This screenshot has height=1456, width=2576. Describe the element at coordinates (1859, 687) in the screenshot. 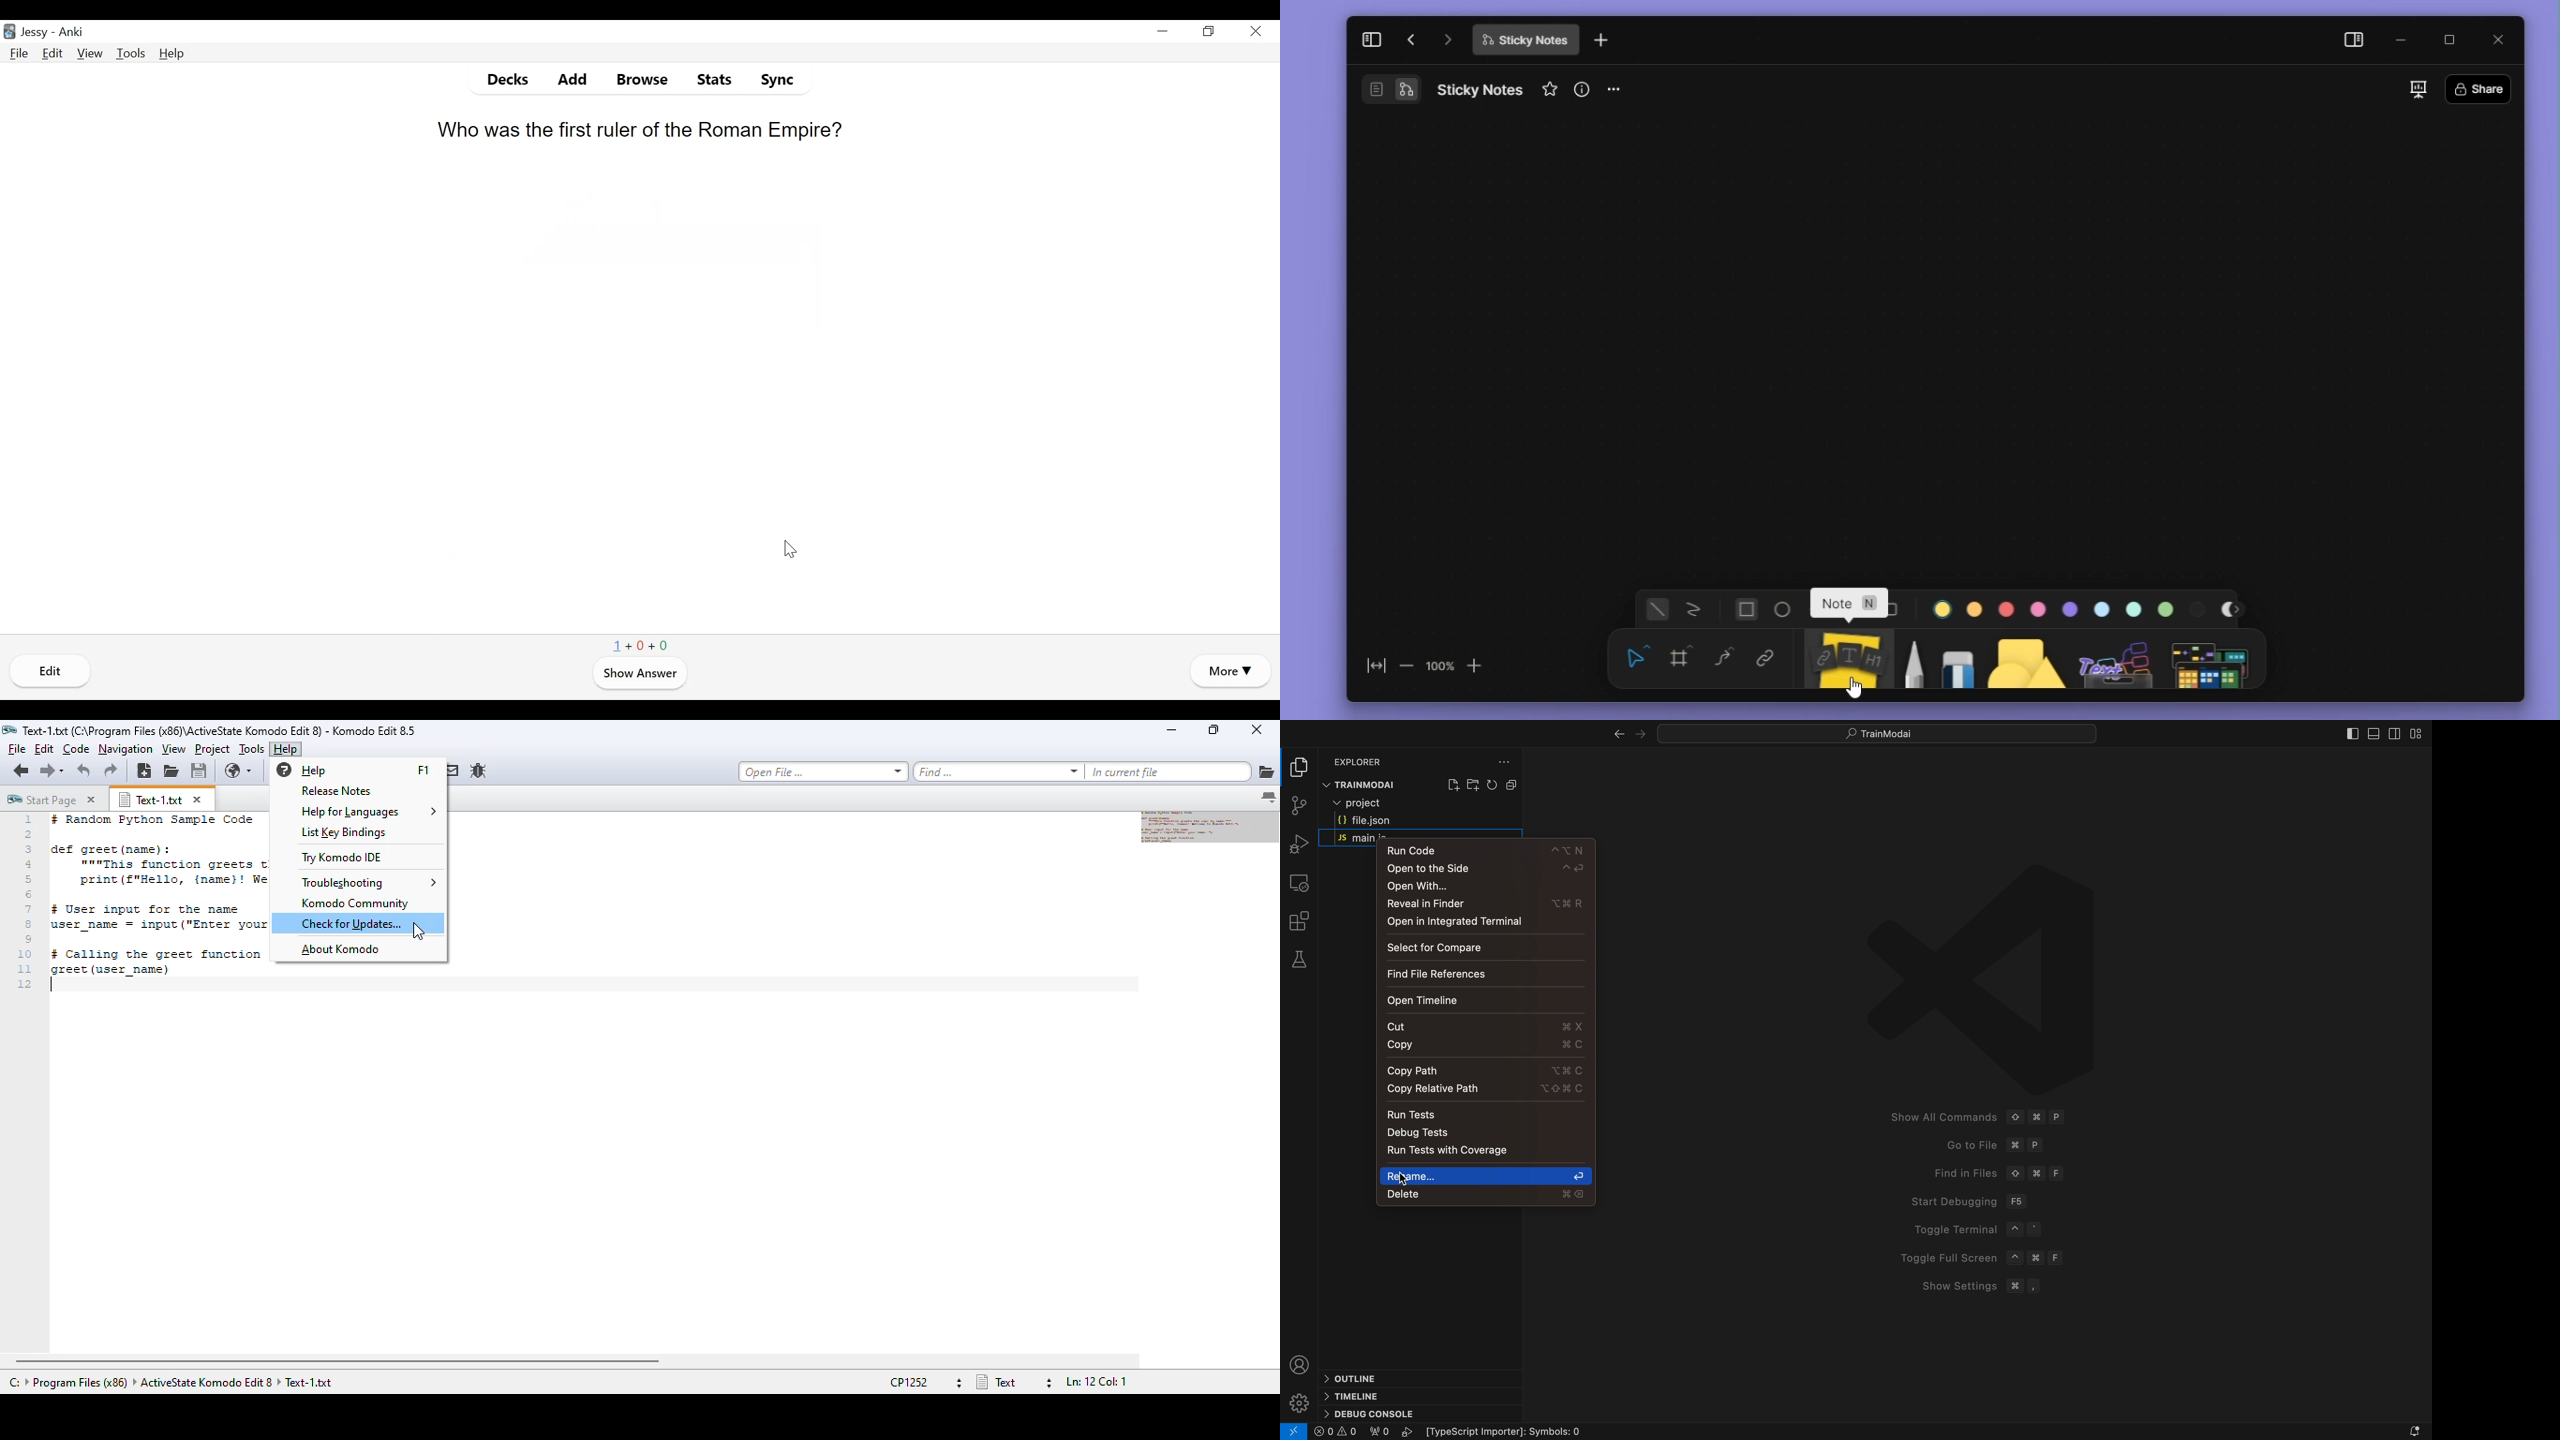

I see `cursor` at that location.